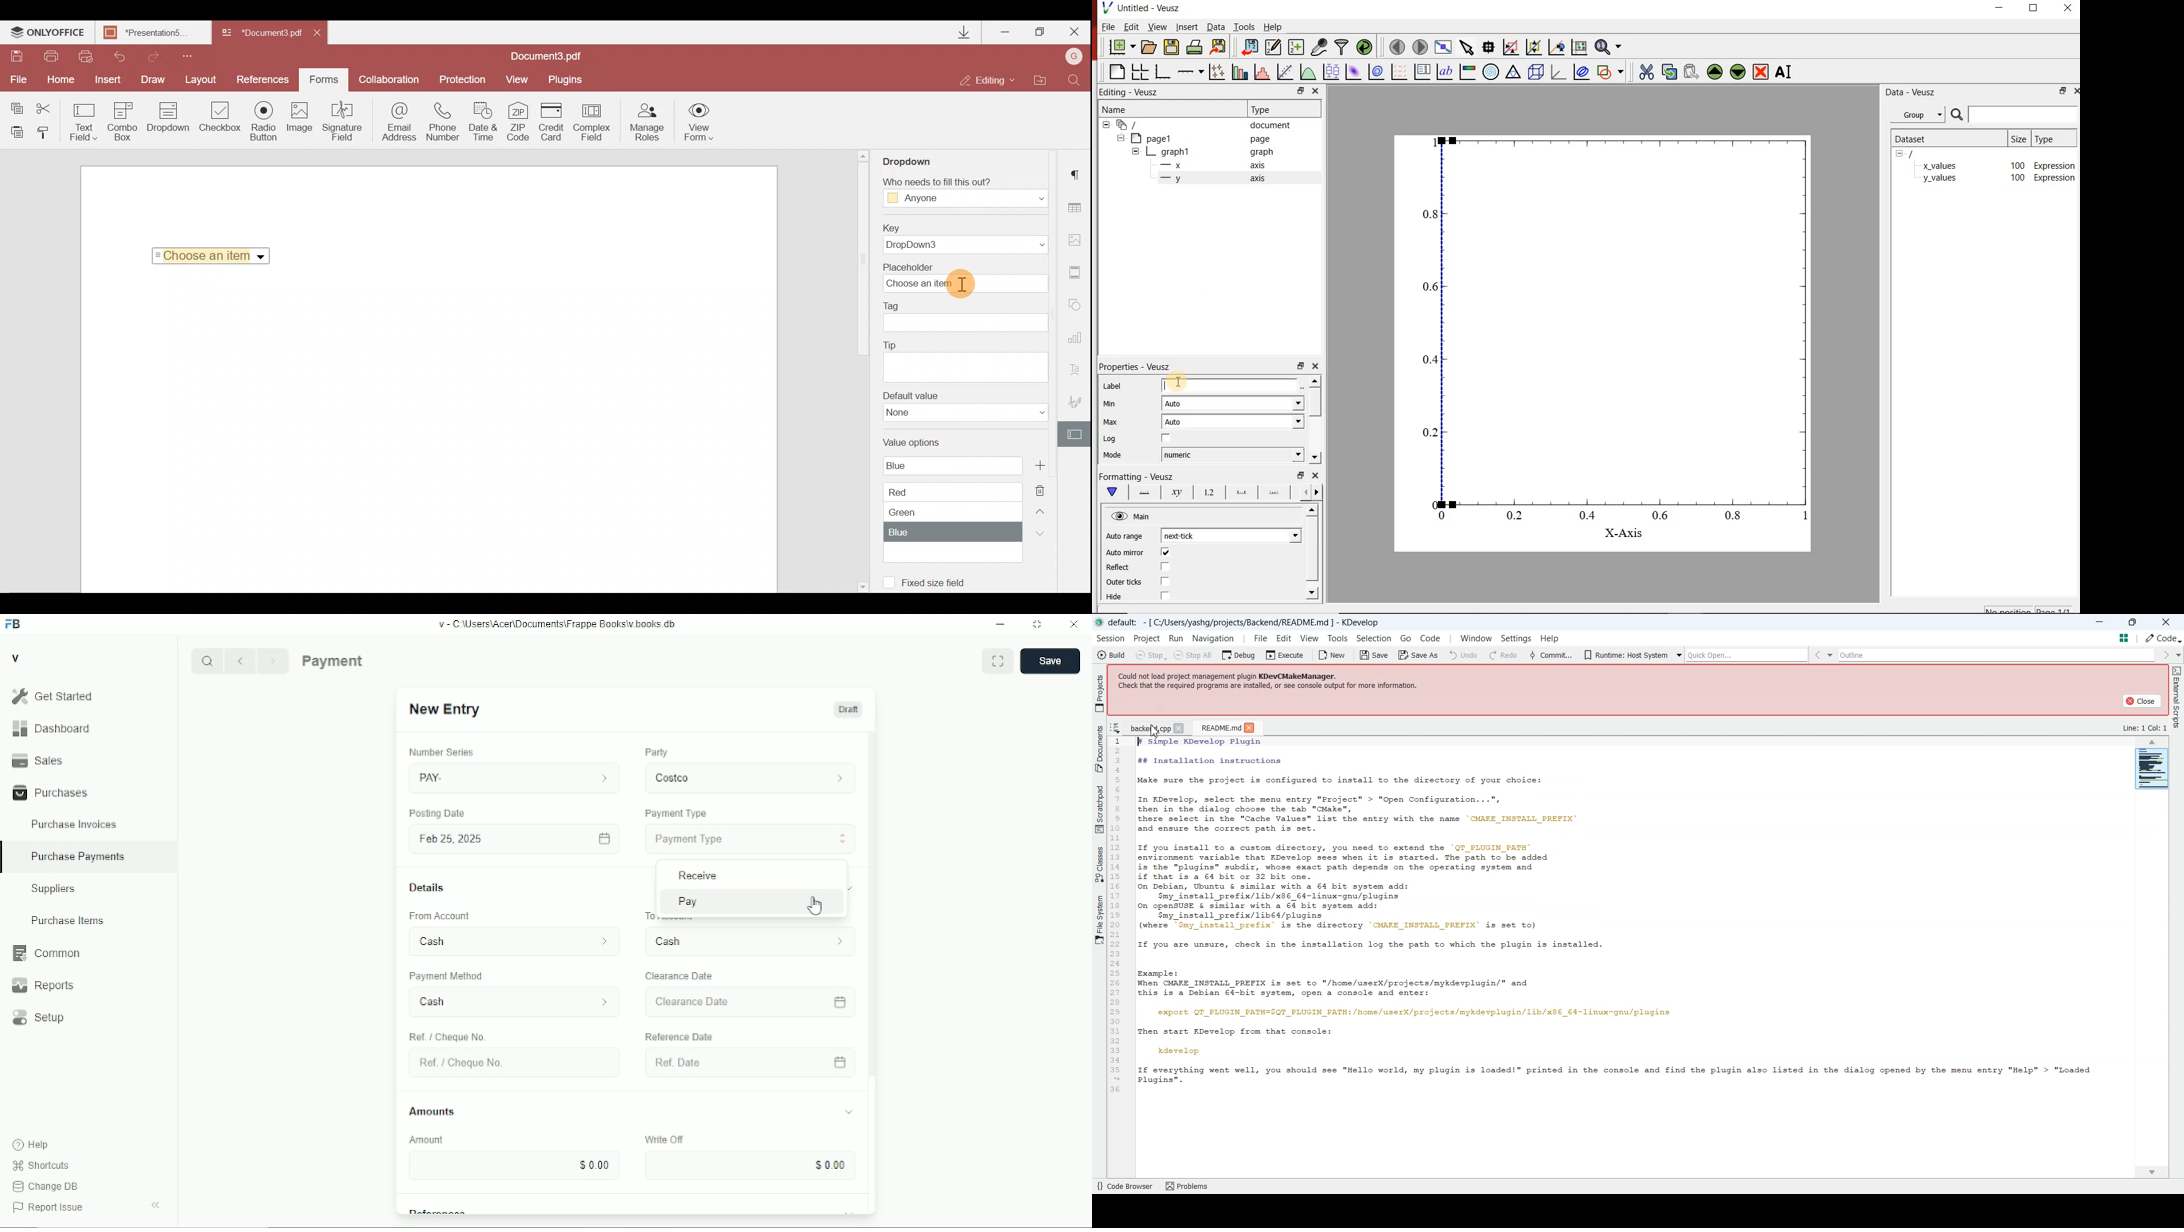  I want to click on copy the selected widget, so click(1668, 72).